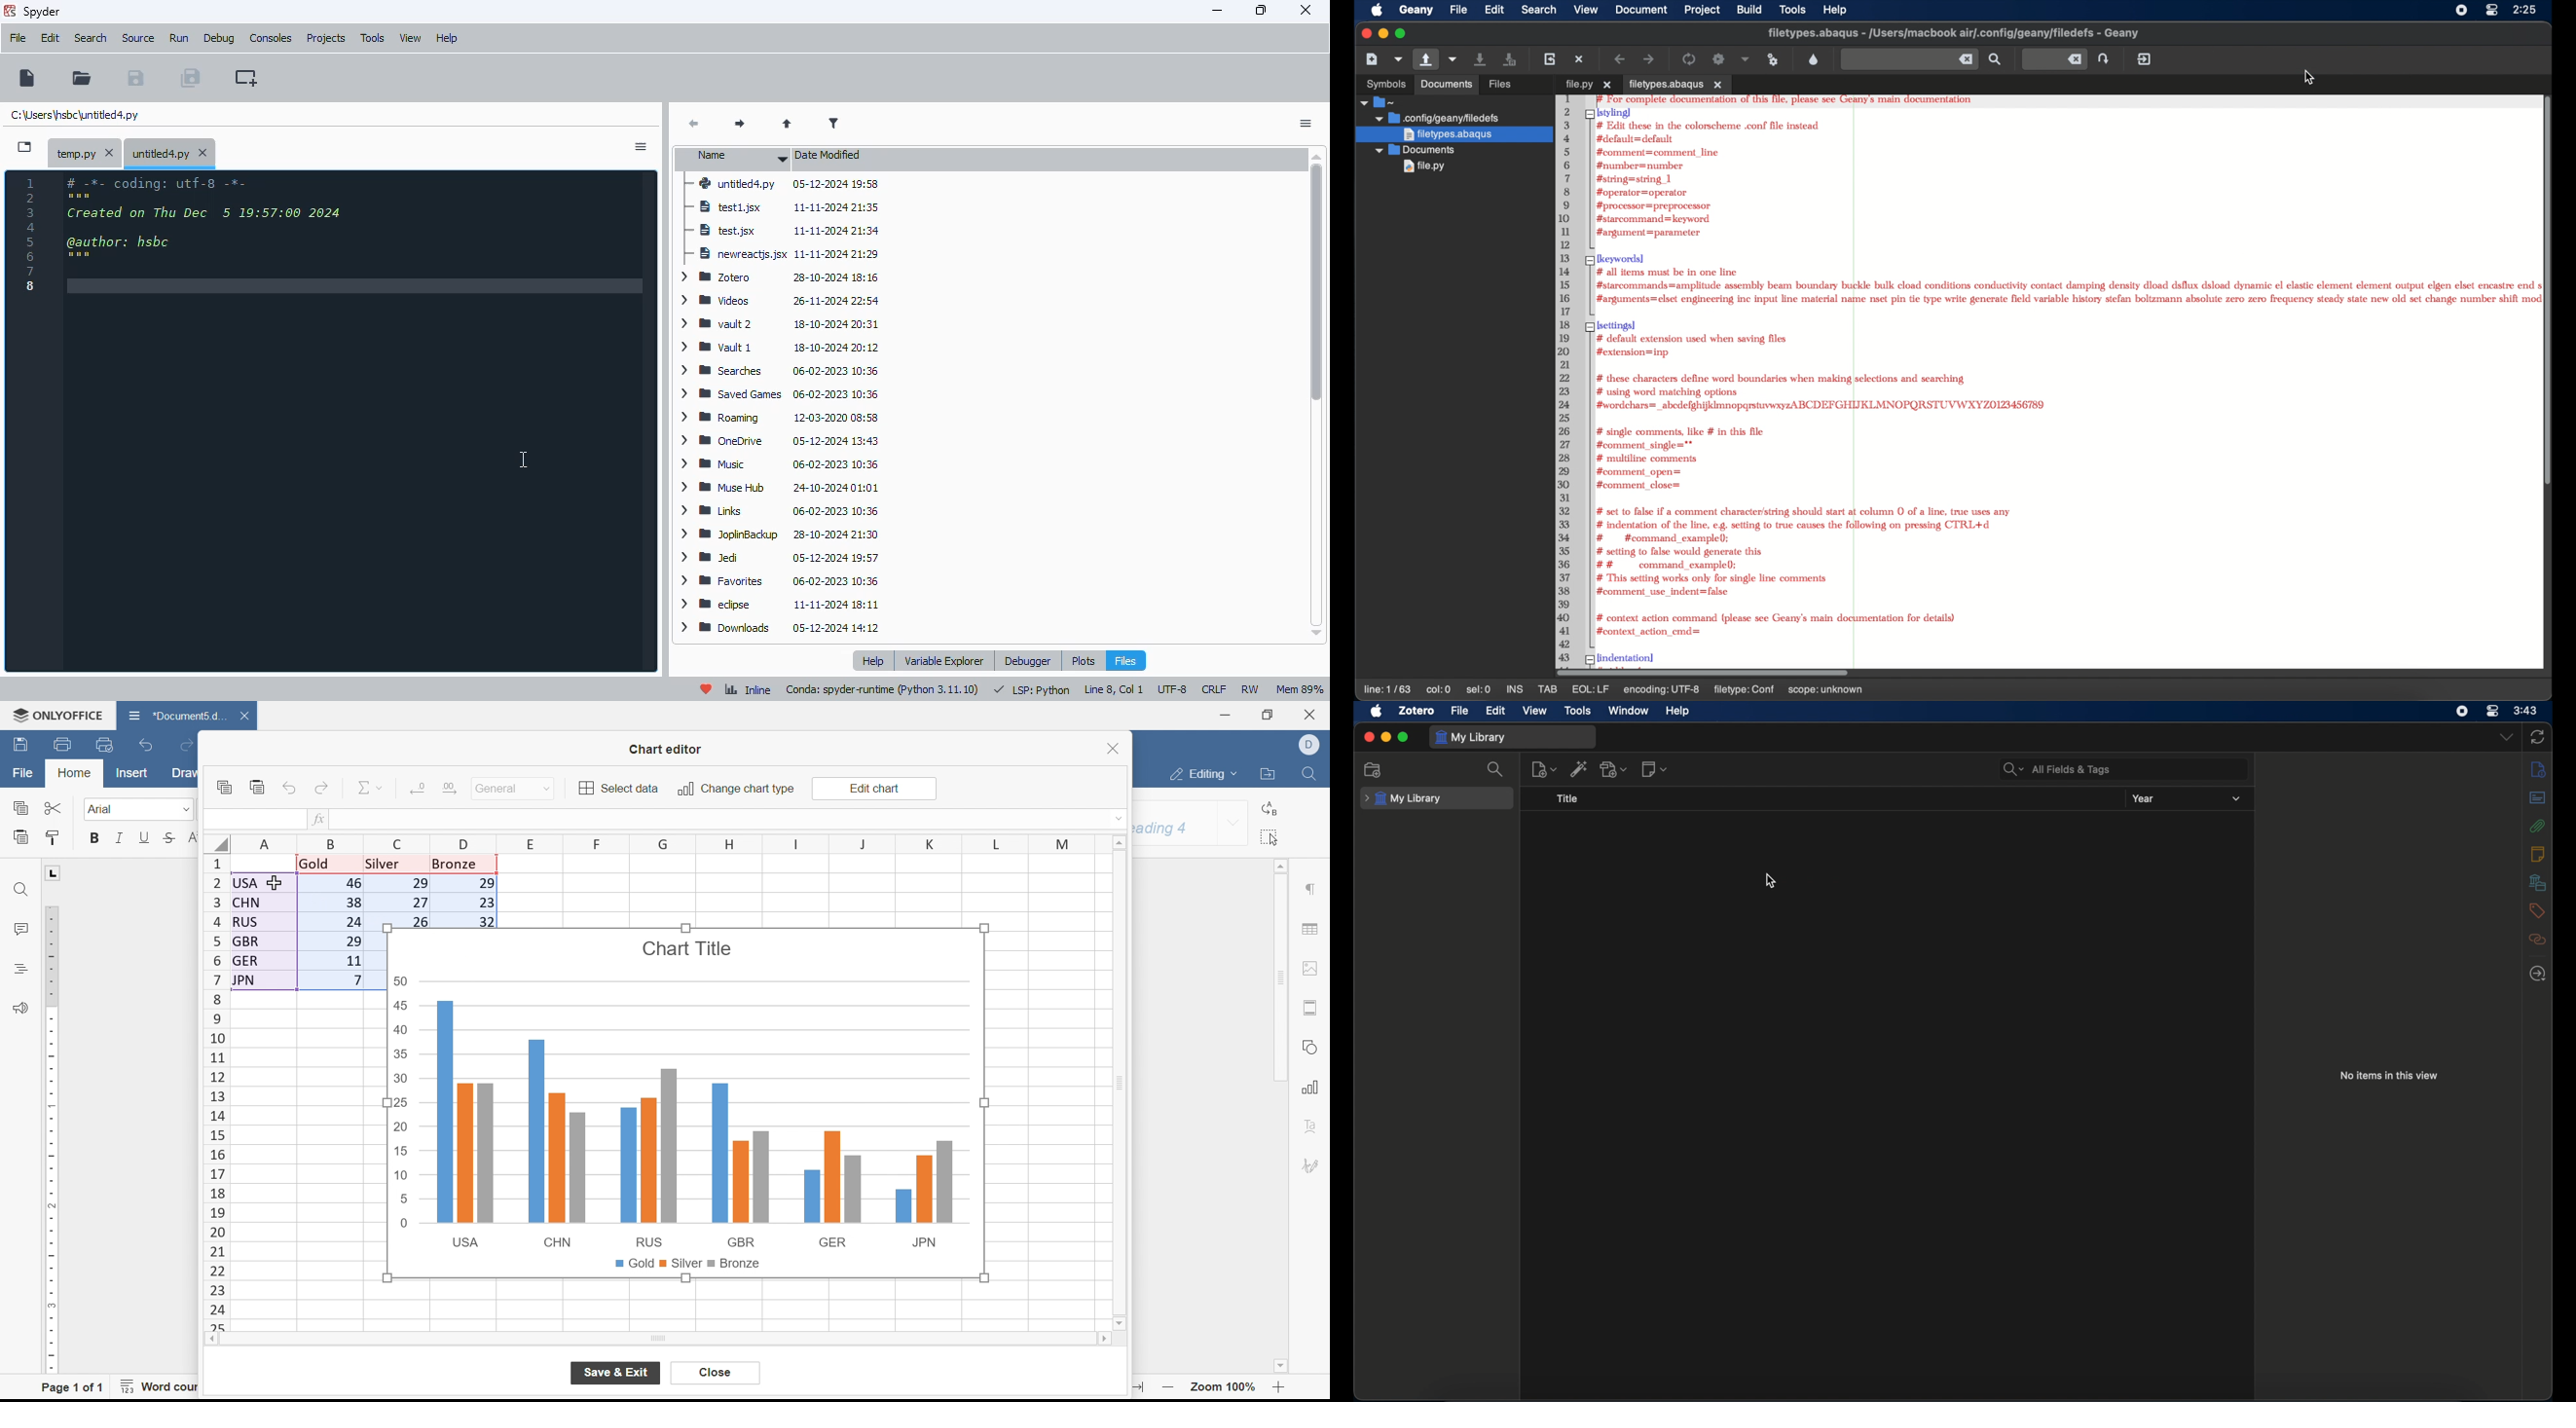  What do you see at coordinates (713, 509) in the screenshot?
I see `Links` at bounding box center [713, 509].